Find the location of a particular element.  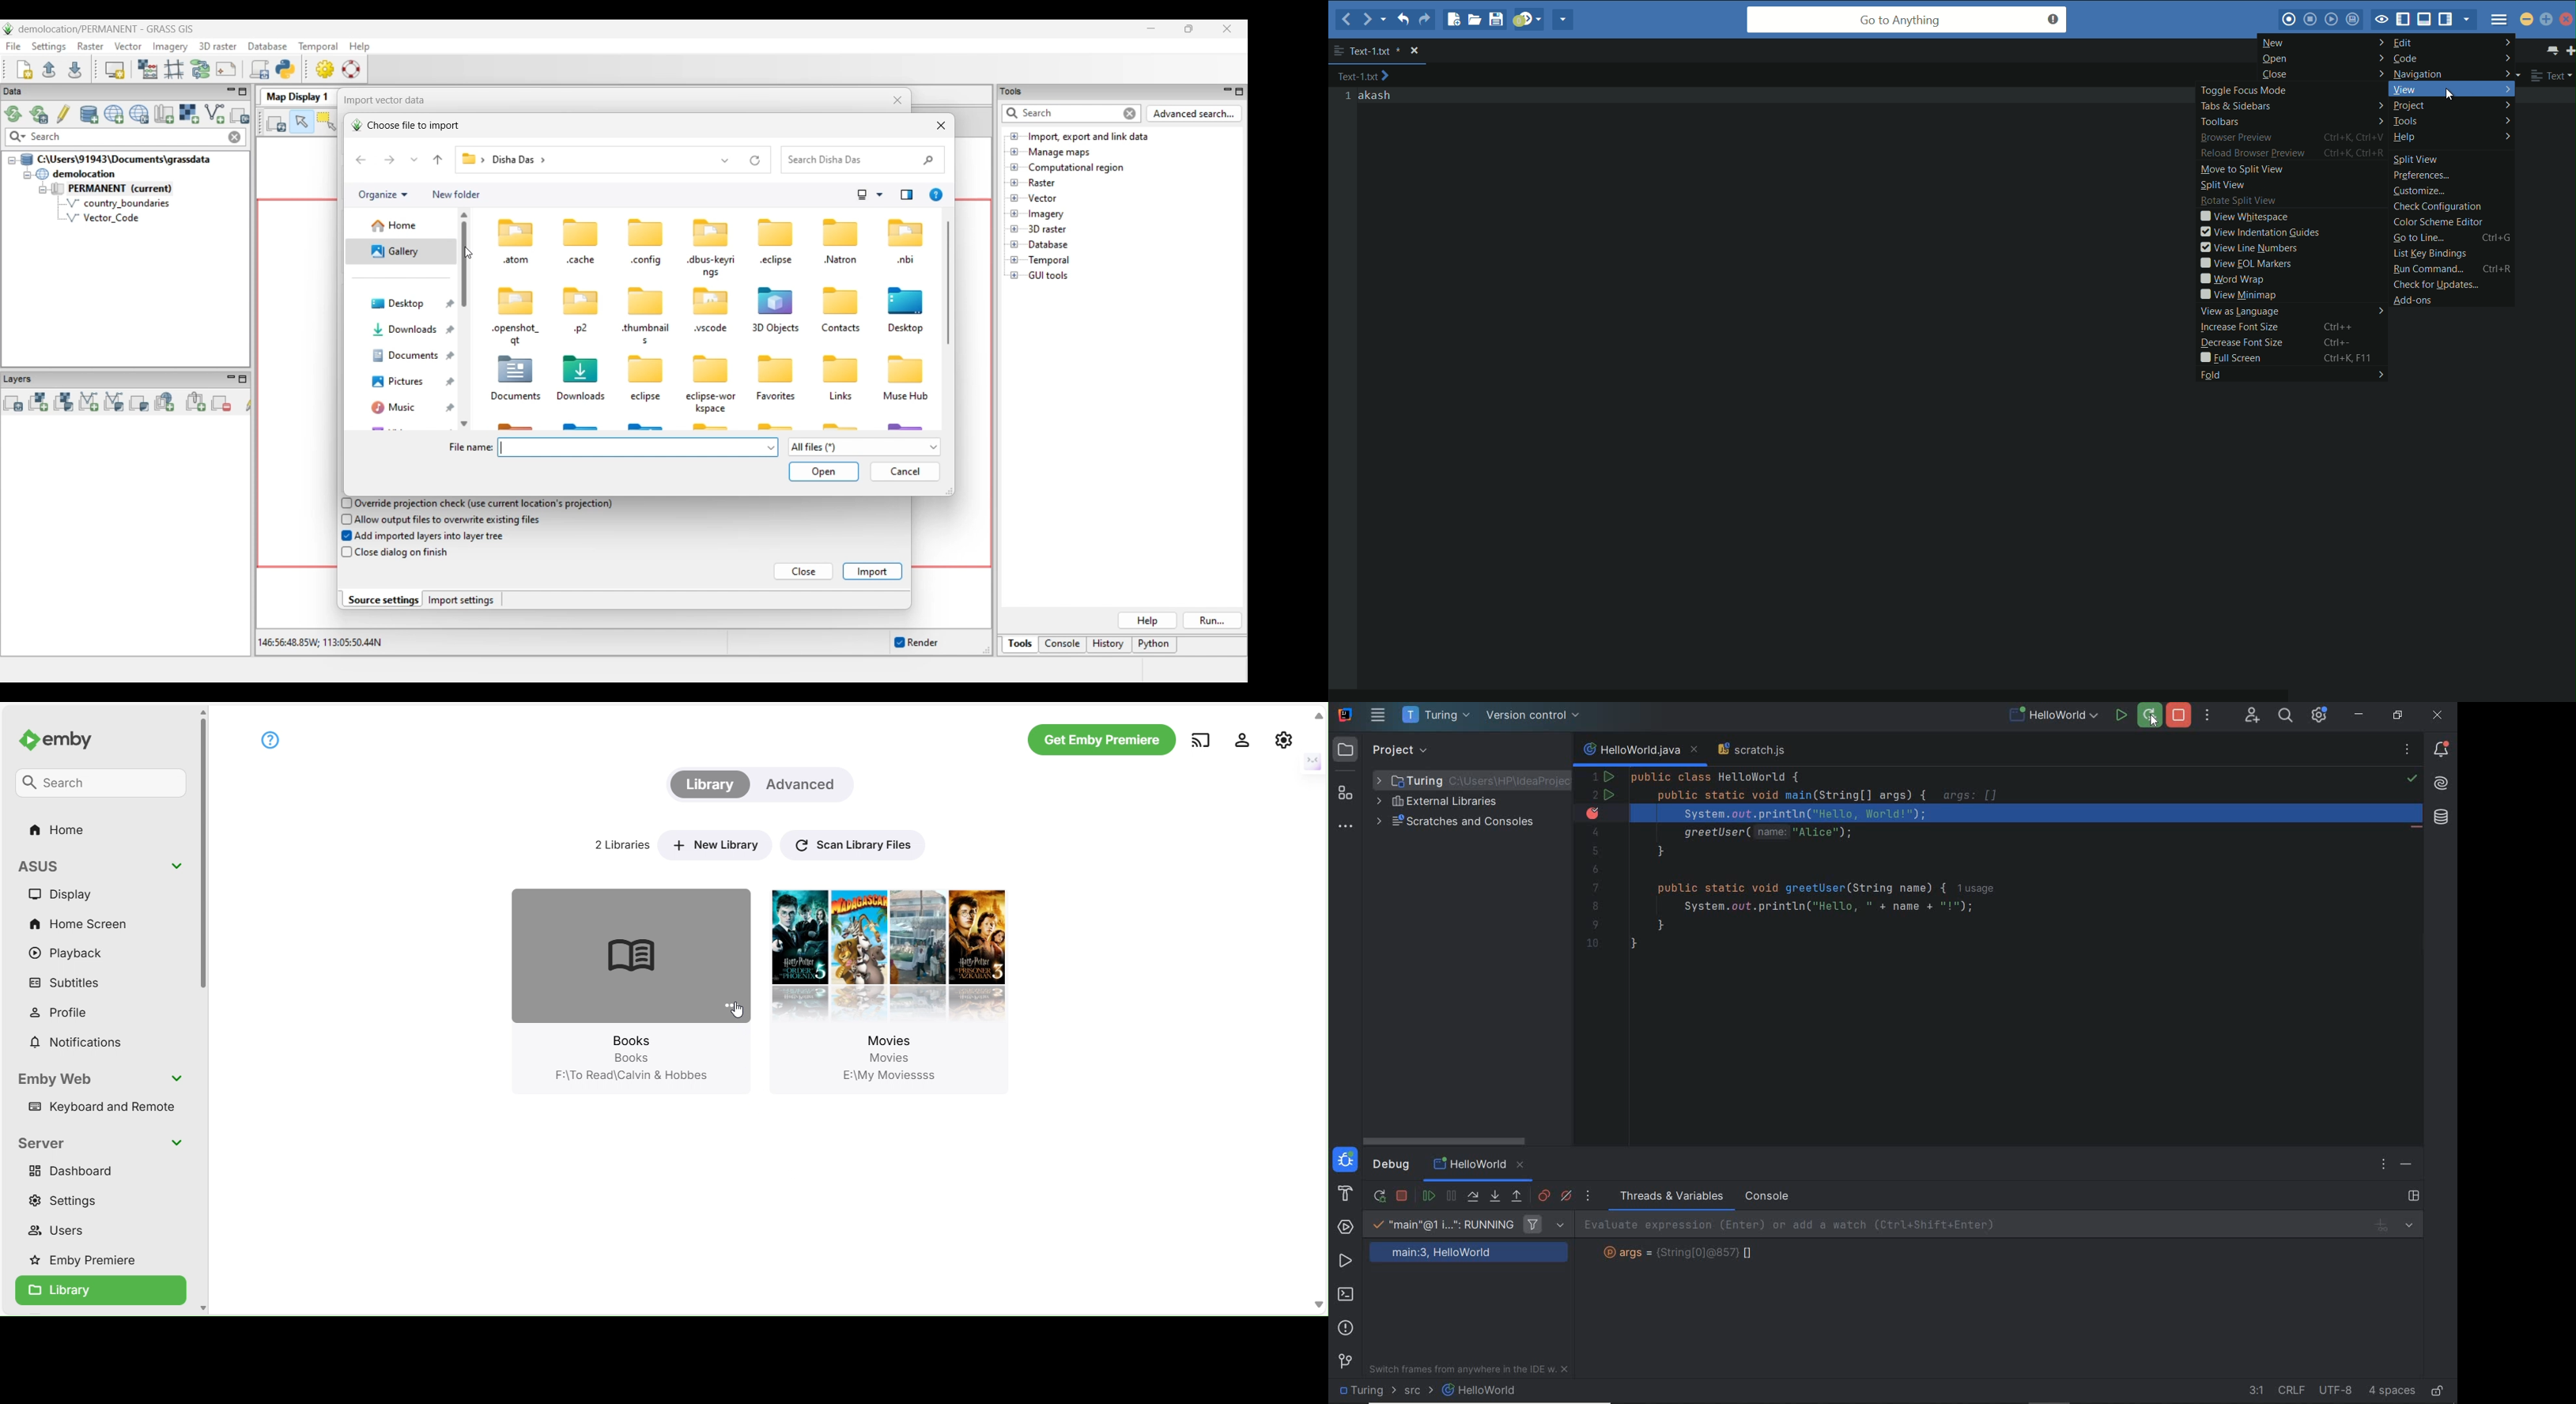

show/hide bottom panel is located at coordinates (2427, 18).